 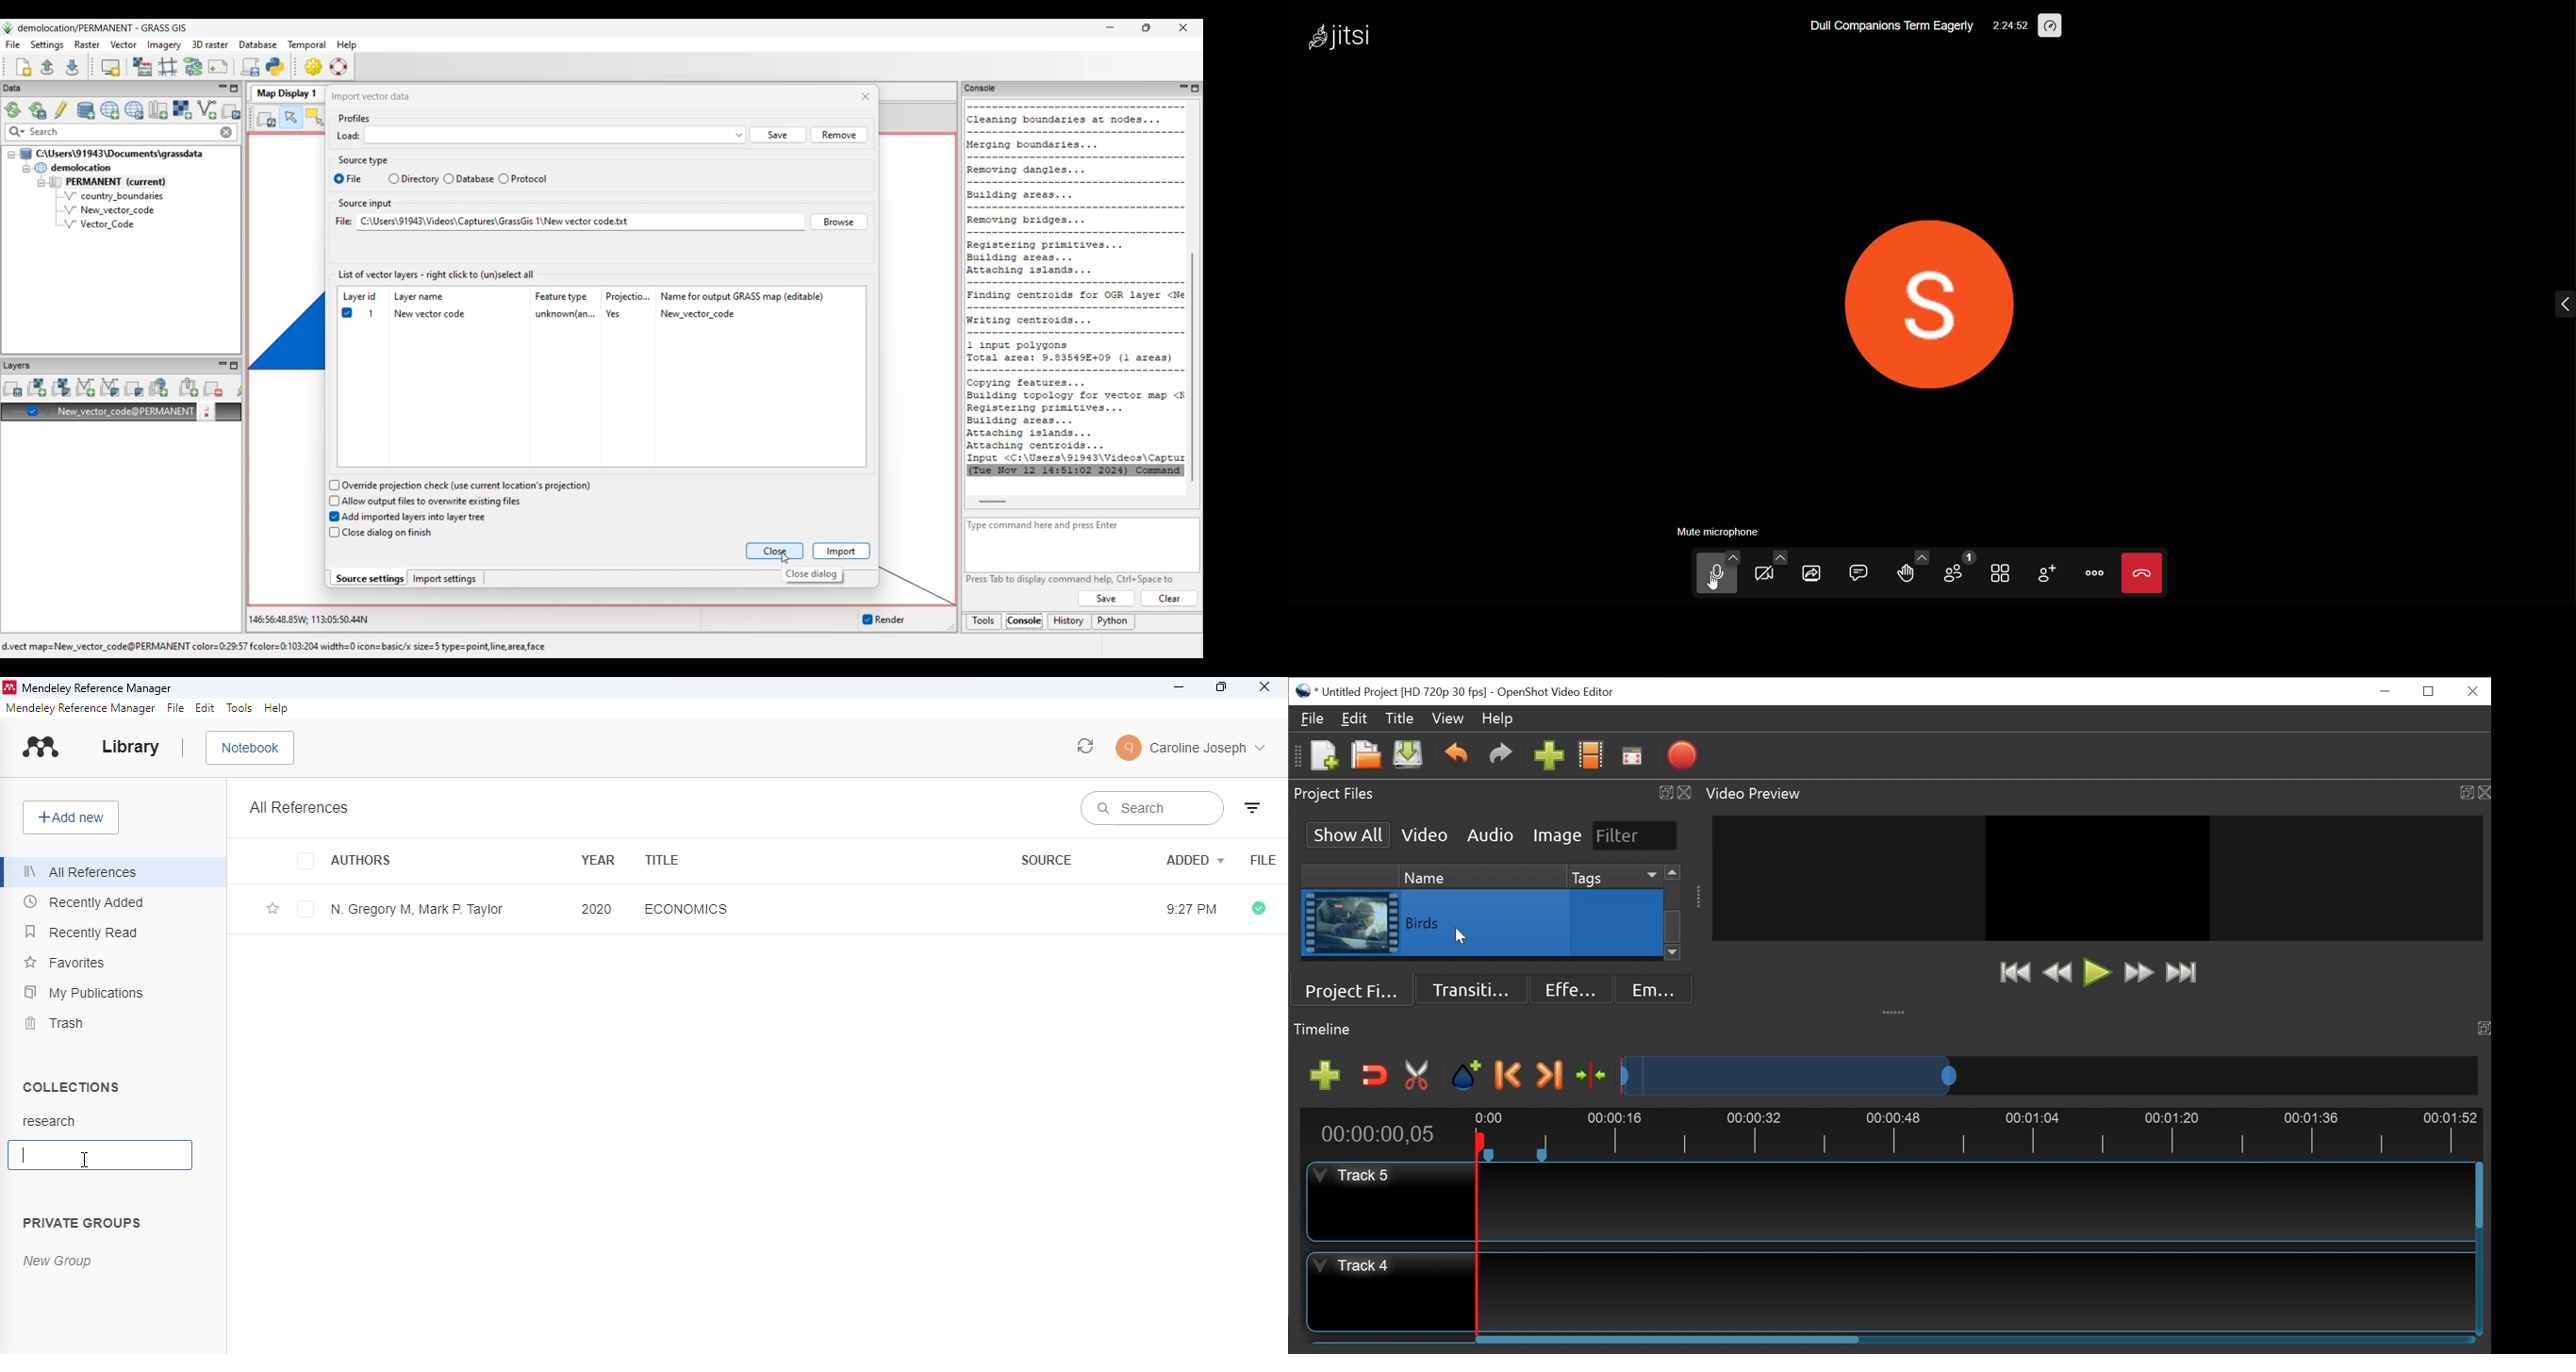 What do you see at coordinates (308, 862) in the screenshot?
I see `checkbox` at bounding box center [308, 862].